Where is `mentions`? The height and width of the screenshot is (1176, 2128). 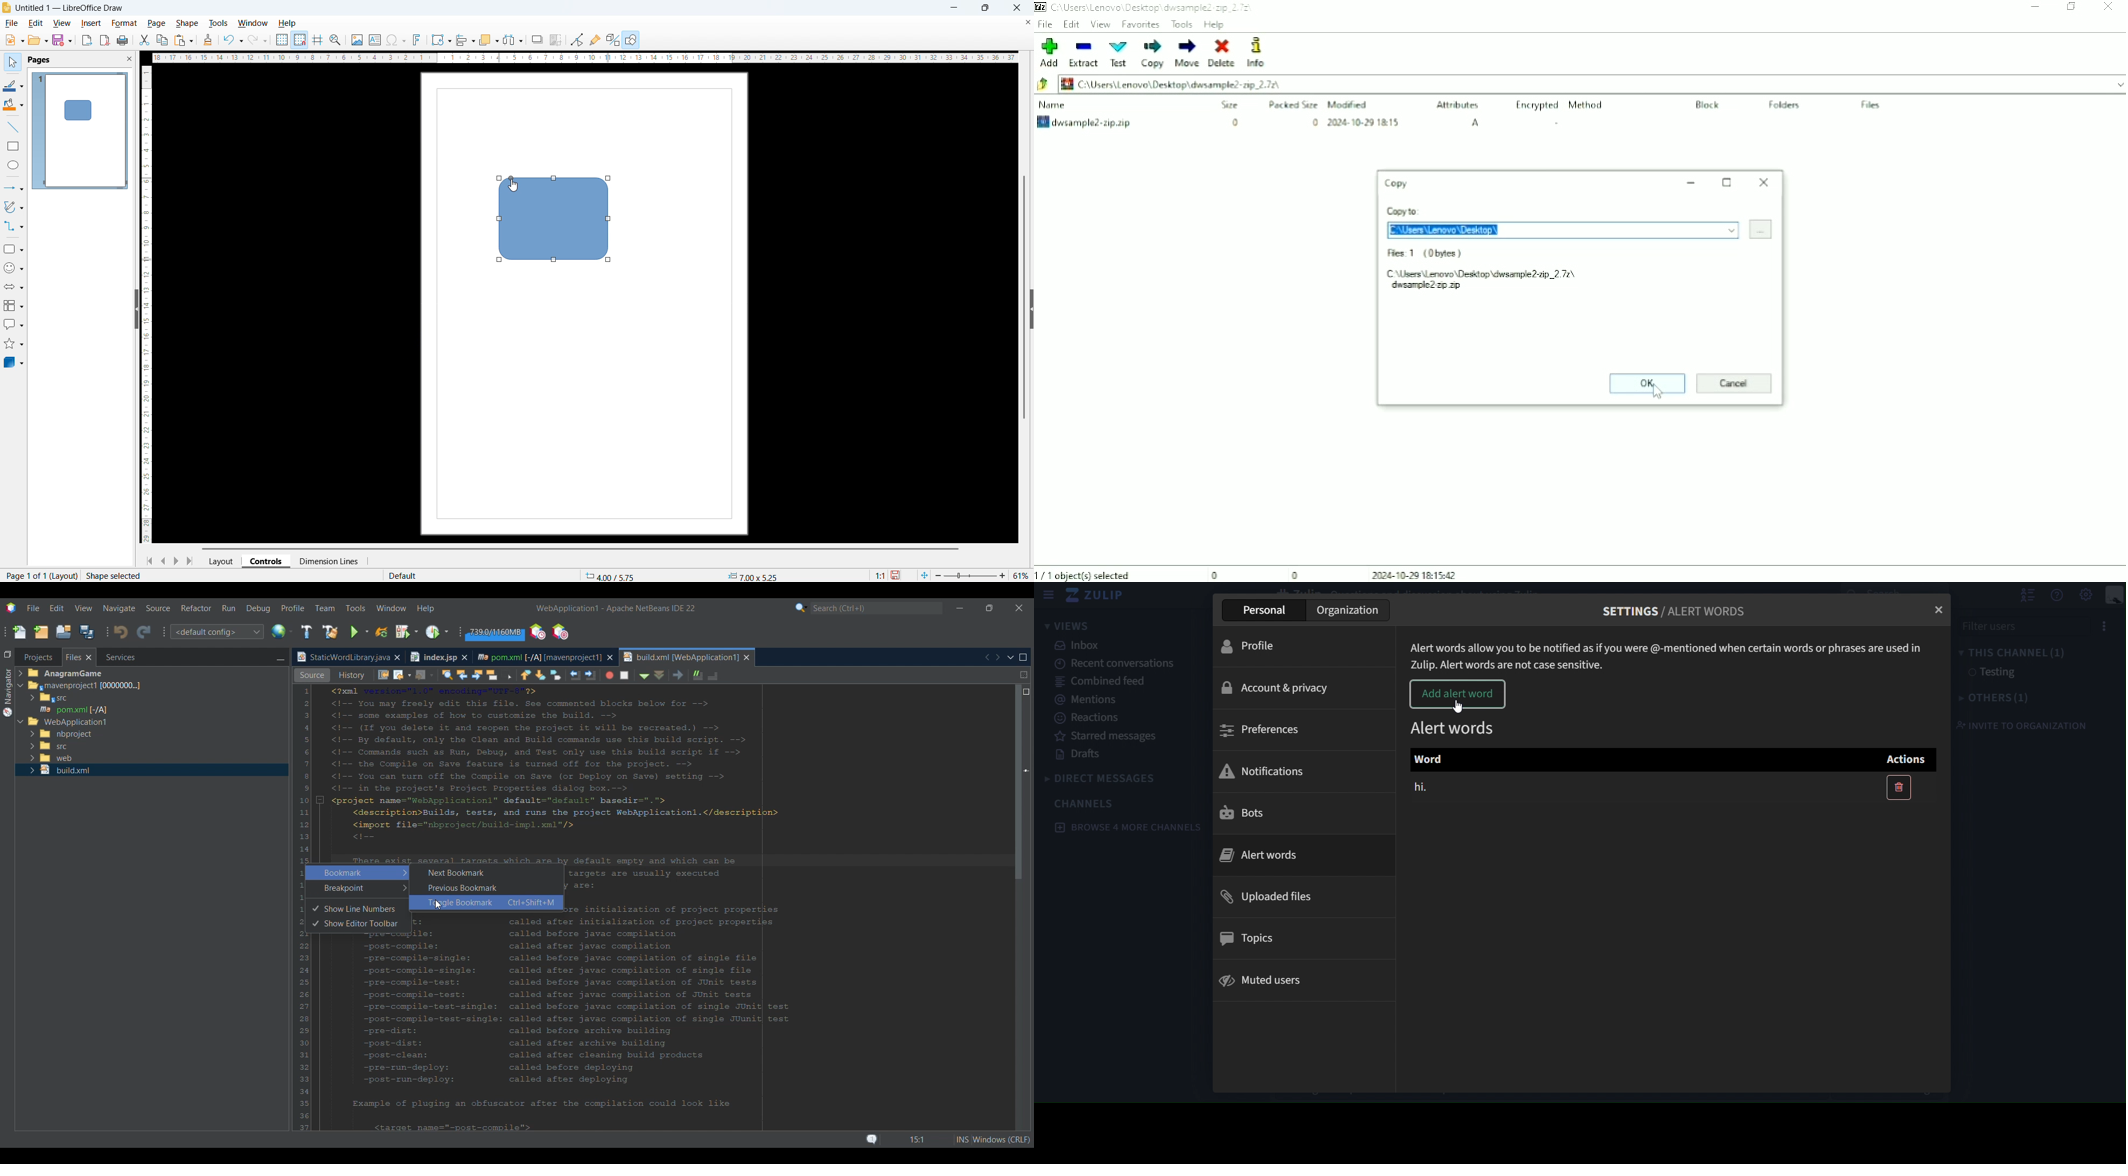 mentions is located at coordinates (1091, 700).